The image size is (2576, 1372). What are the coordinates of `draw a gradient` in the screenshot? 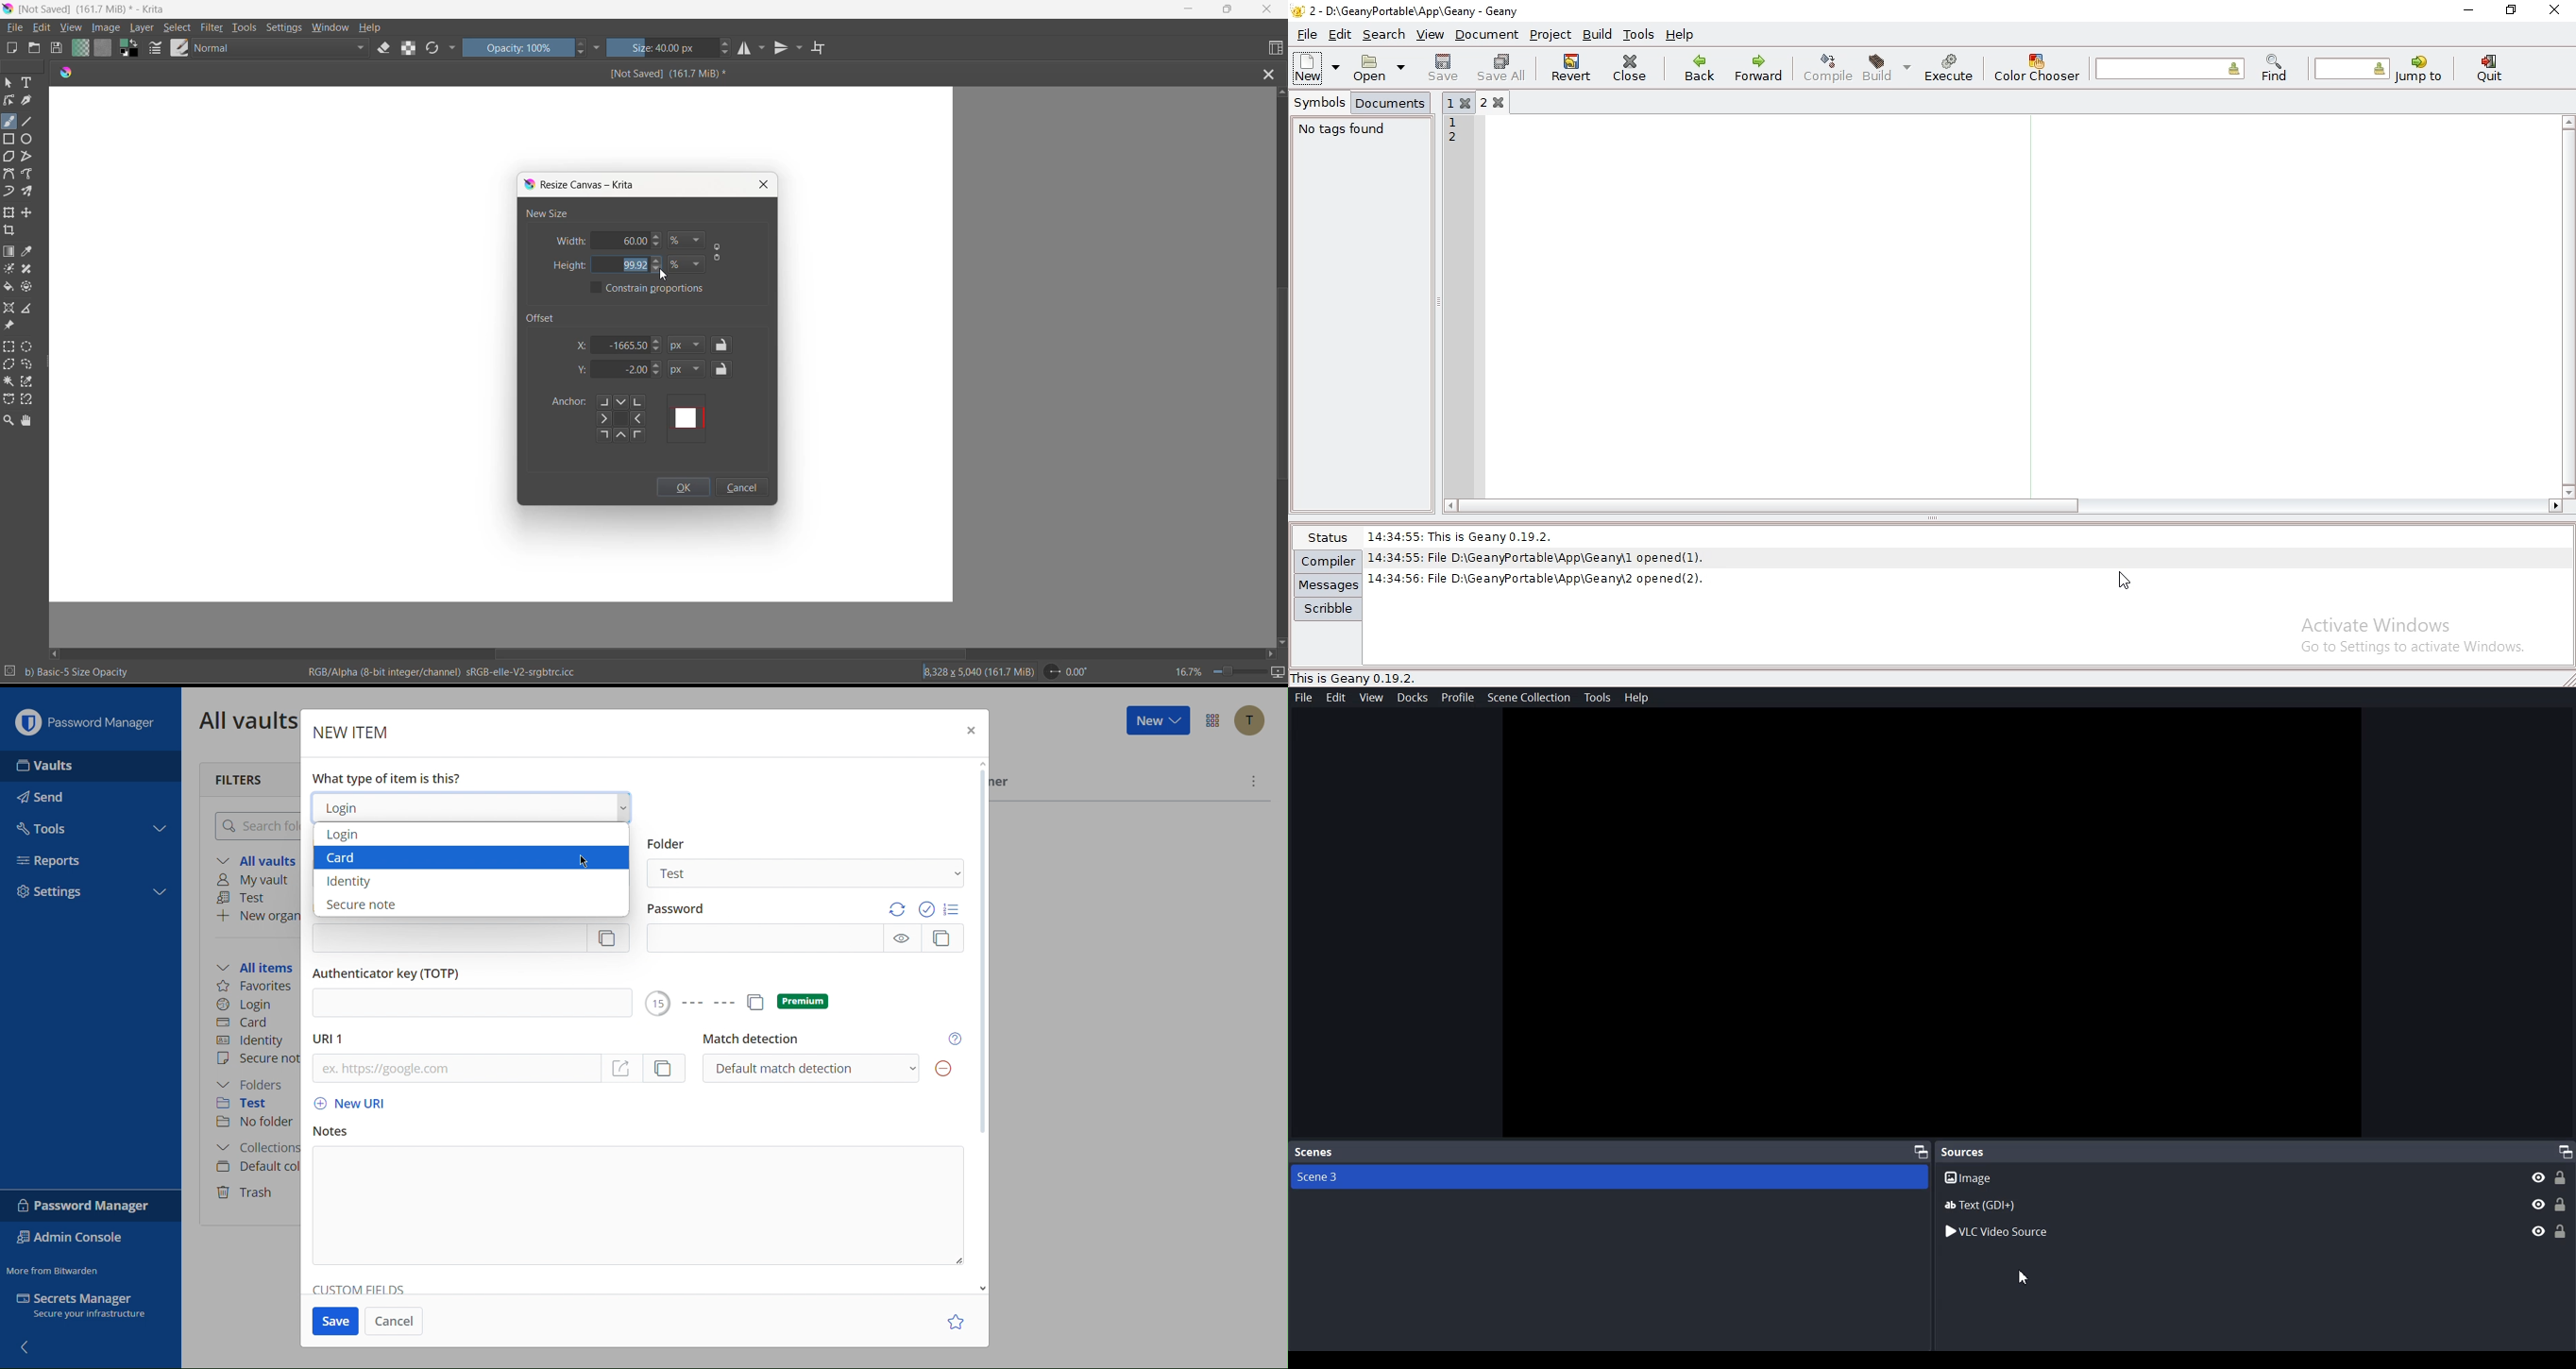 It's located at (11, 253).